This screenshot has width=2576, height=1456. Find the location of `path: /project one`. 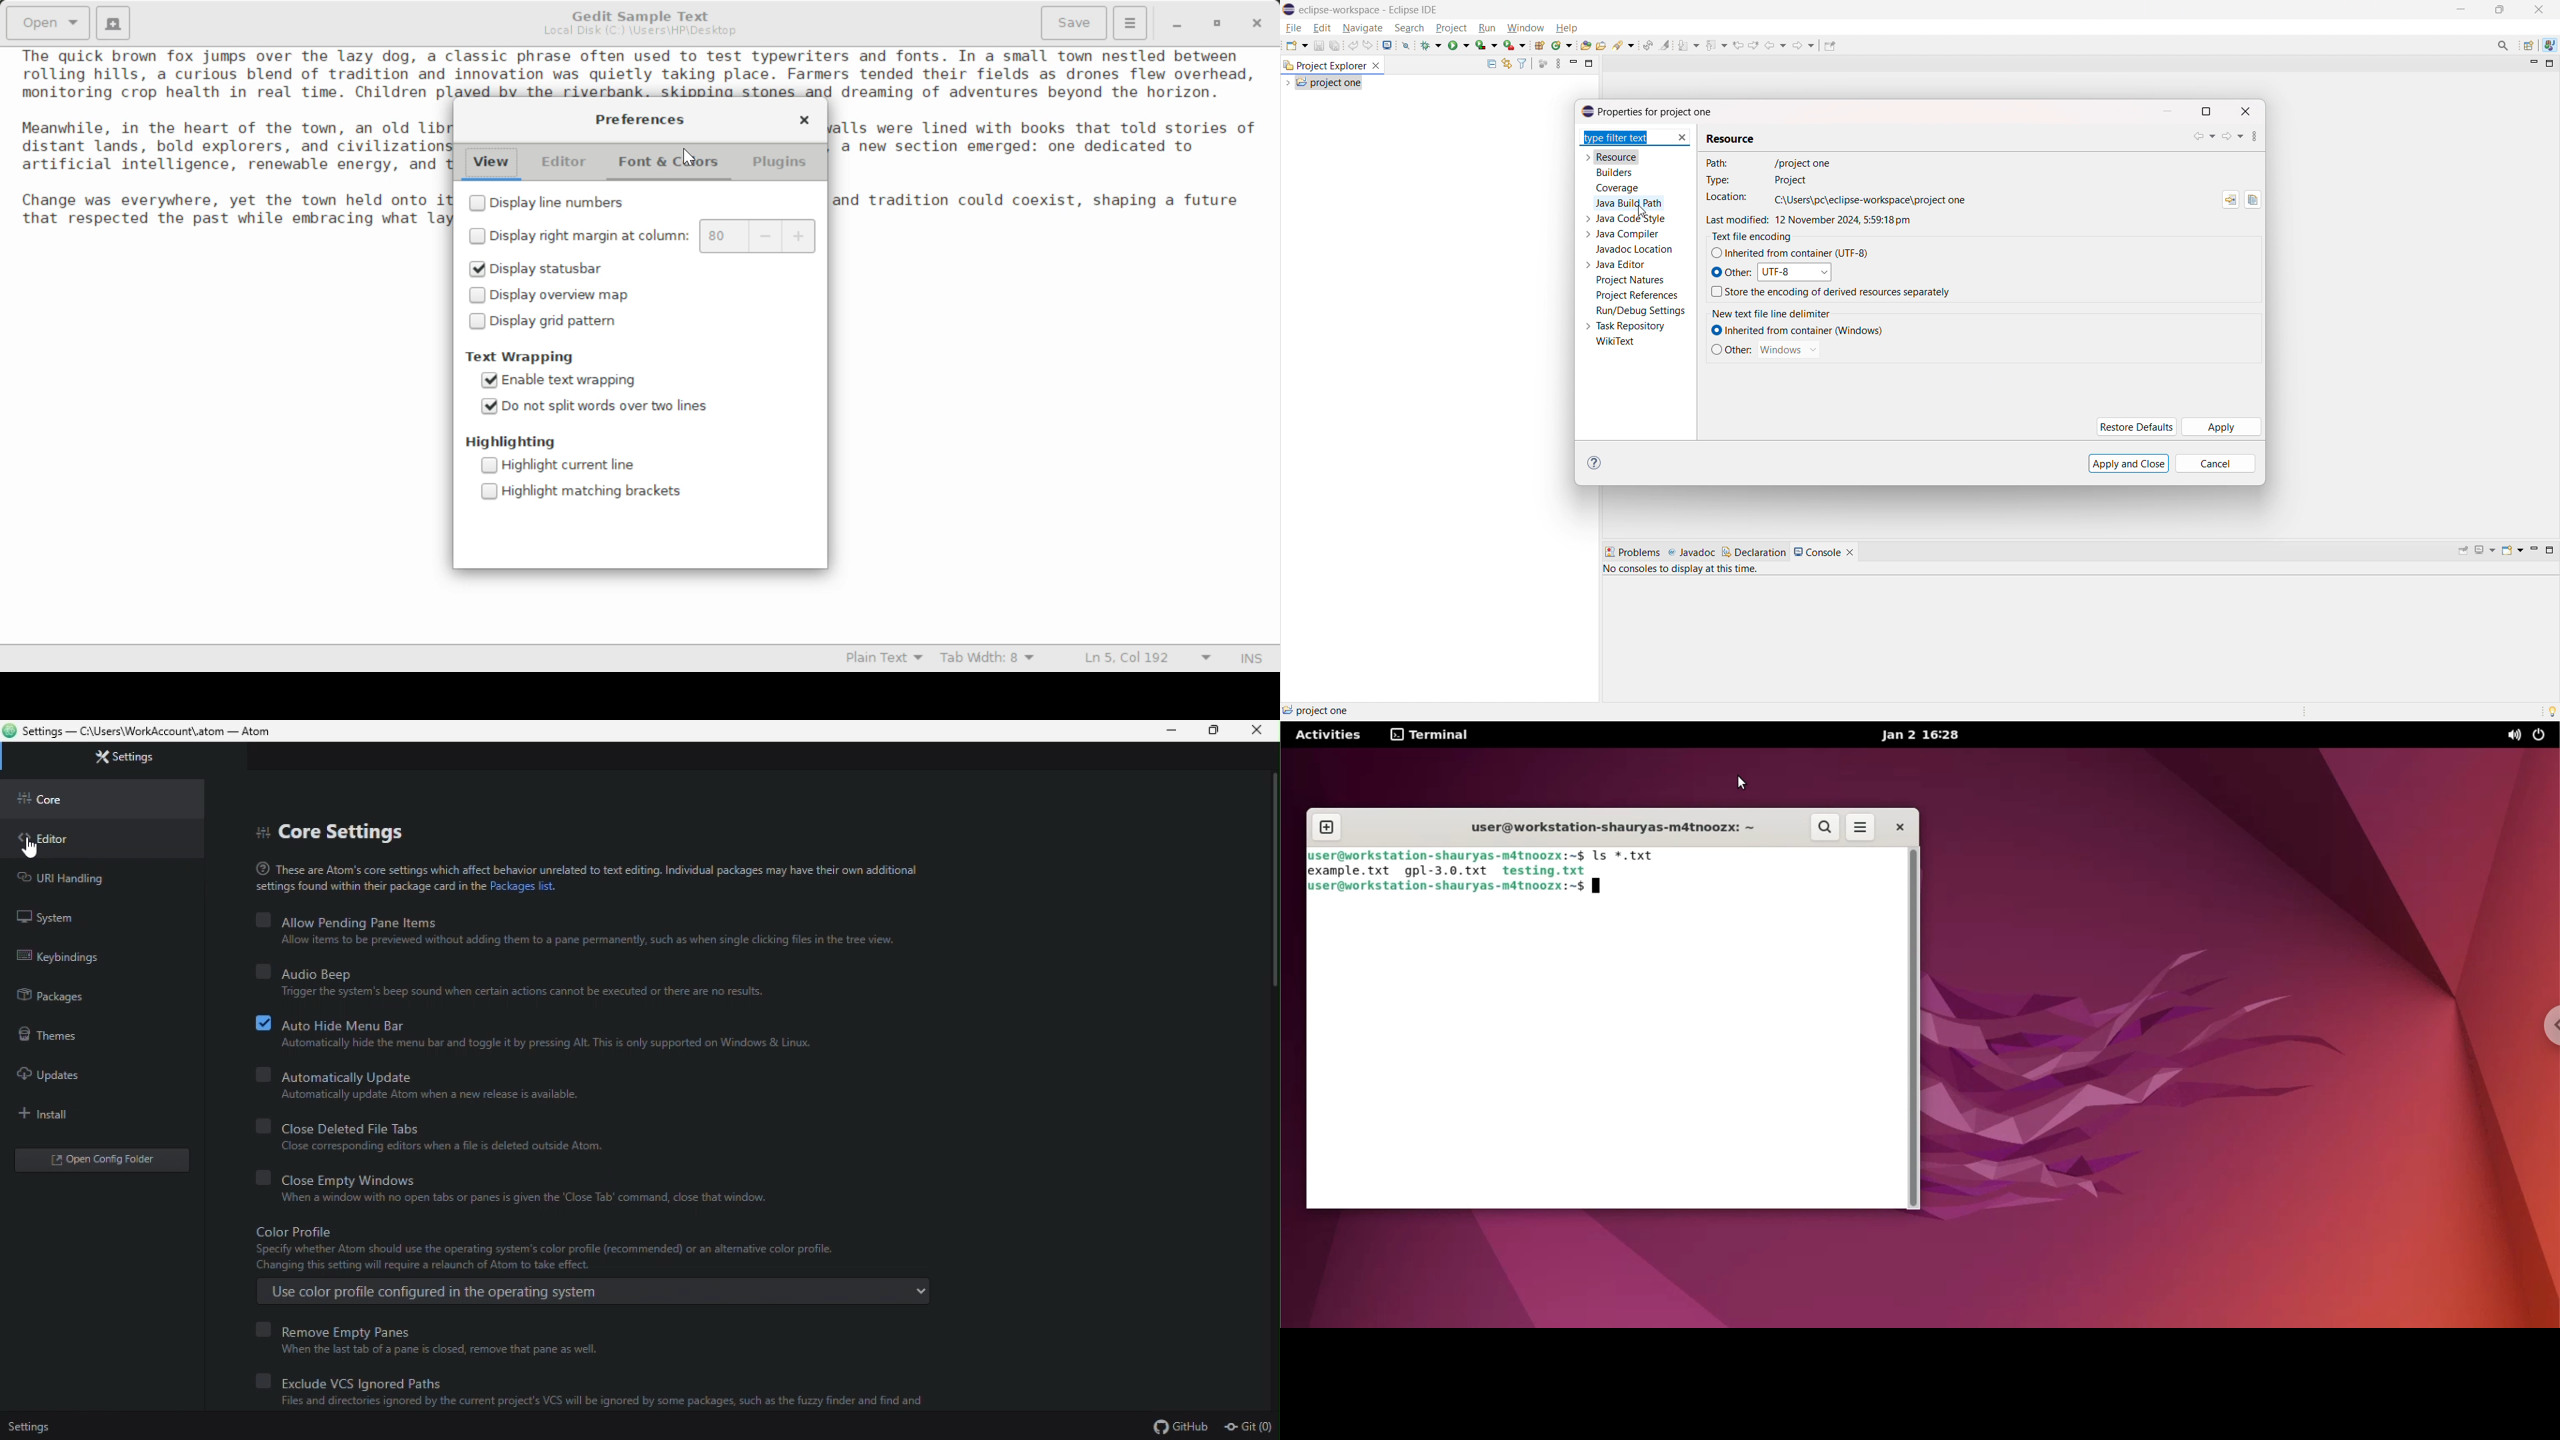

path: /project one is located at coordinates (1838, 163).